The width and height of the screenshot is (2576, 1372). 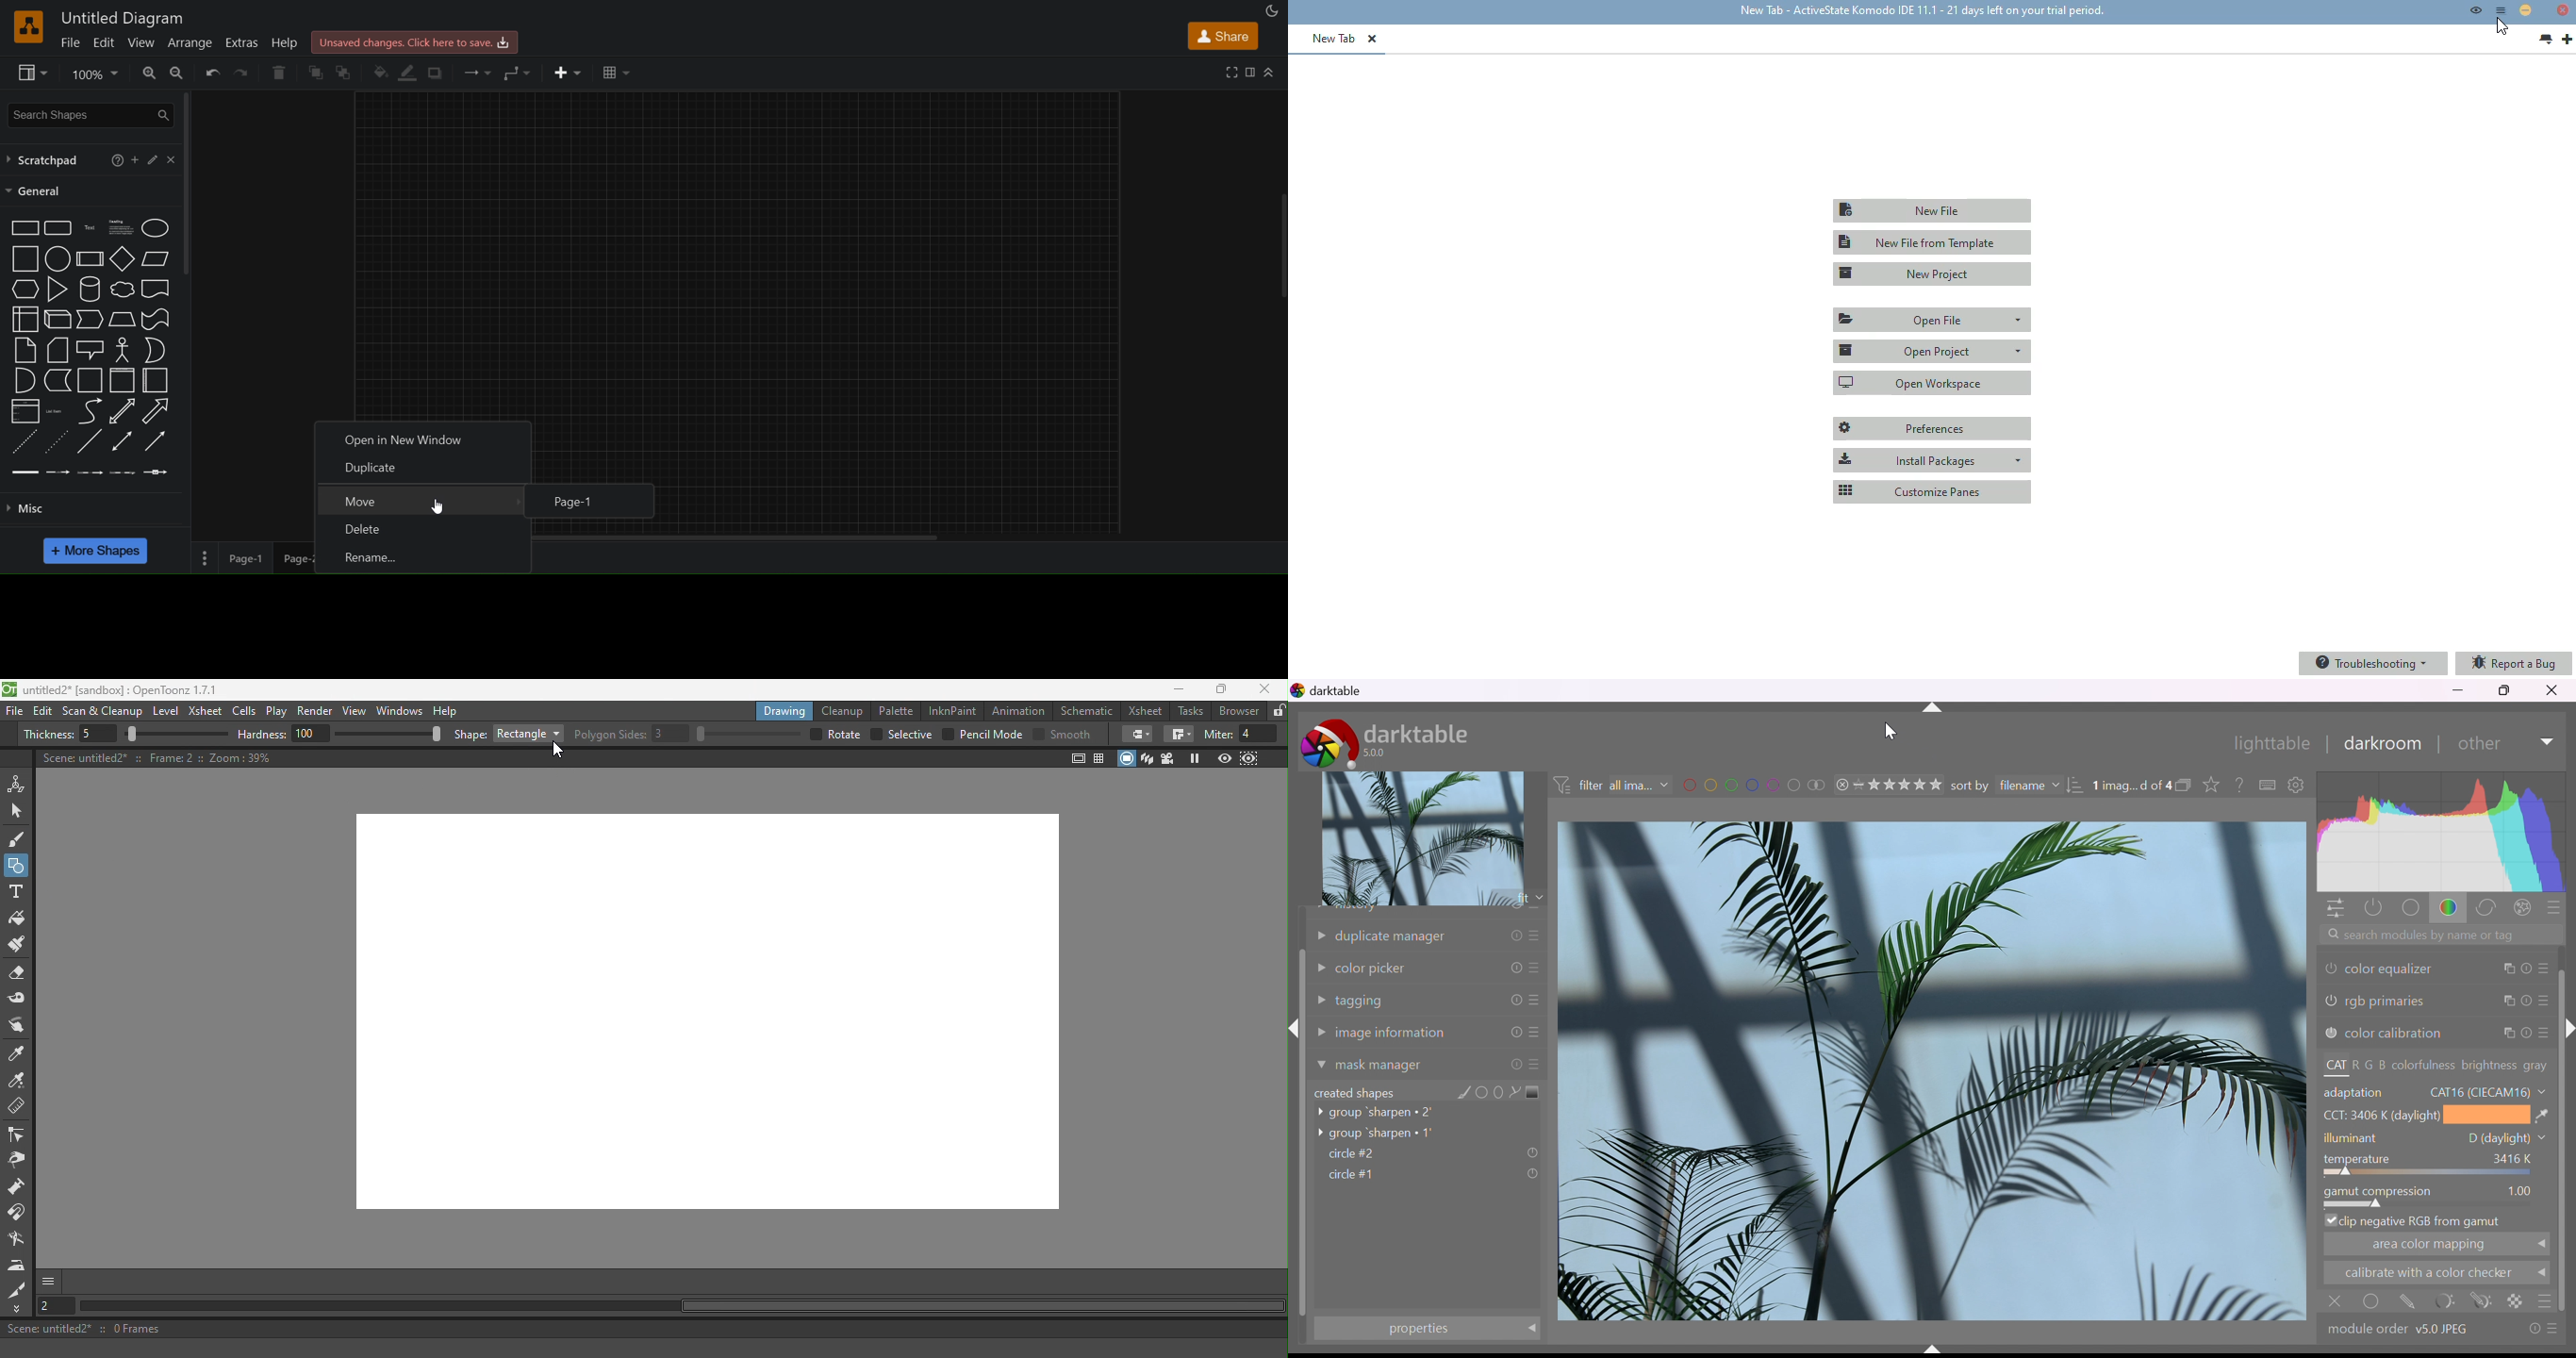 I want to click on click to change type of overlays, so click(x=2213, y=786).